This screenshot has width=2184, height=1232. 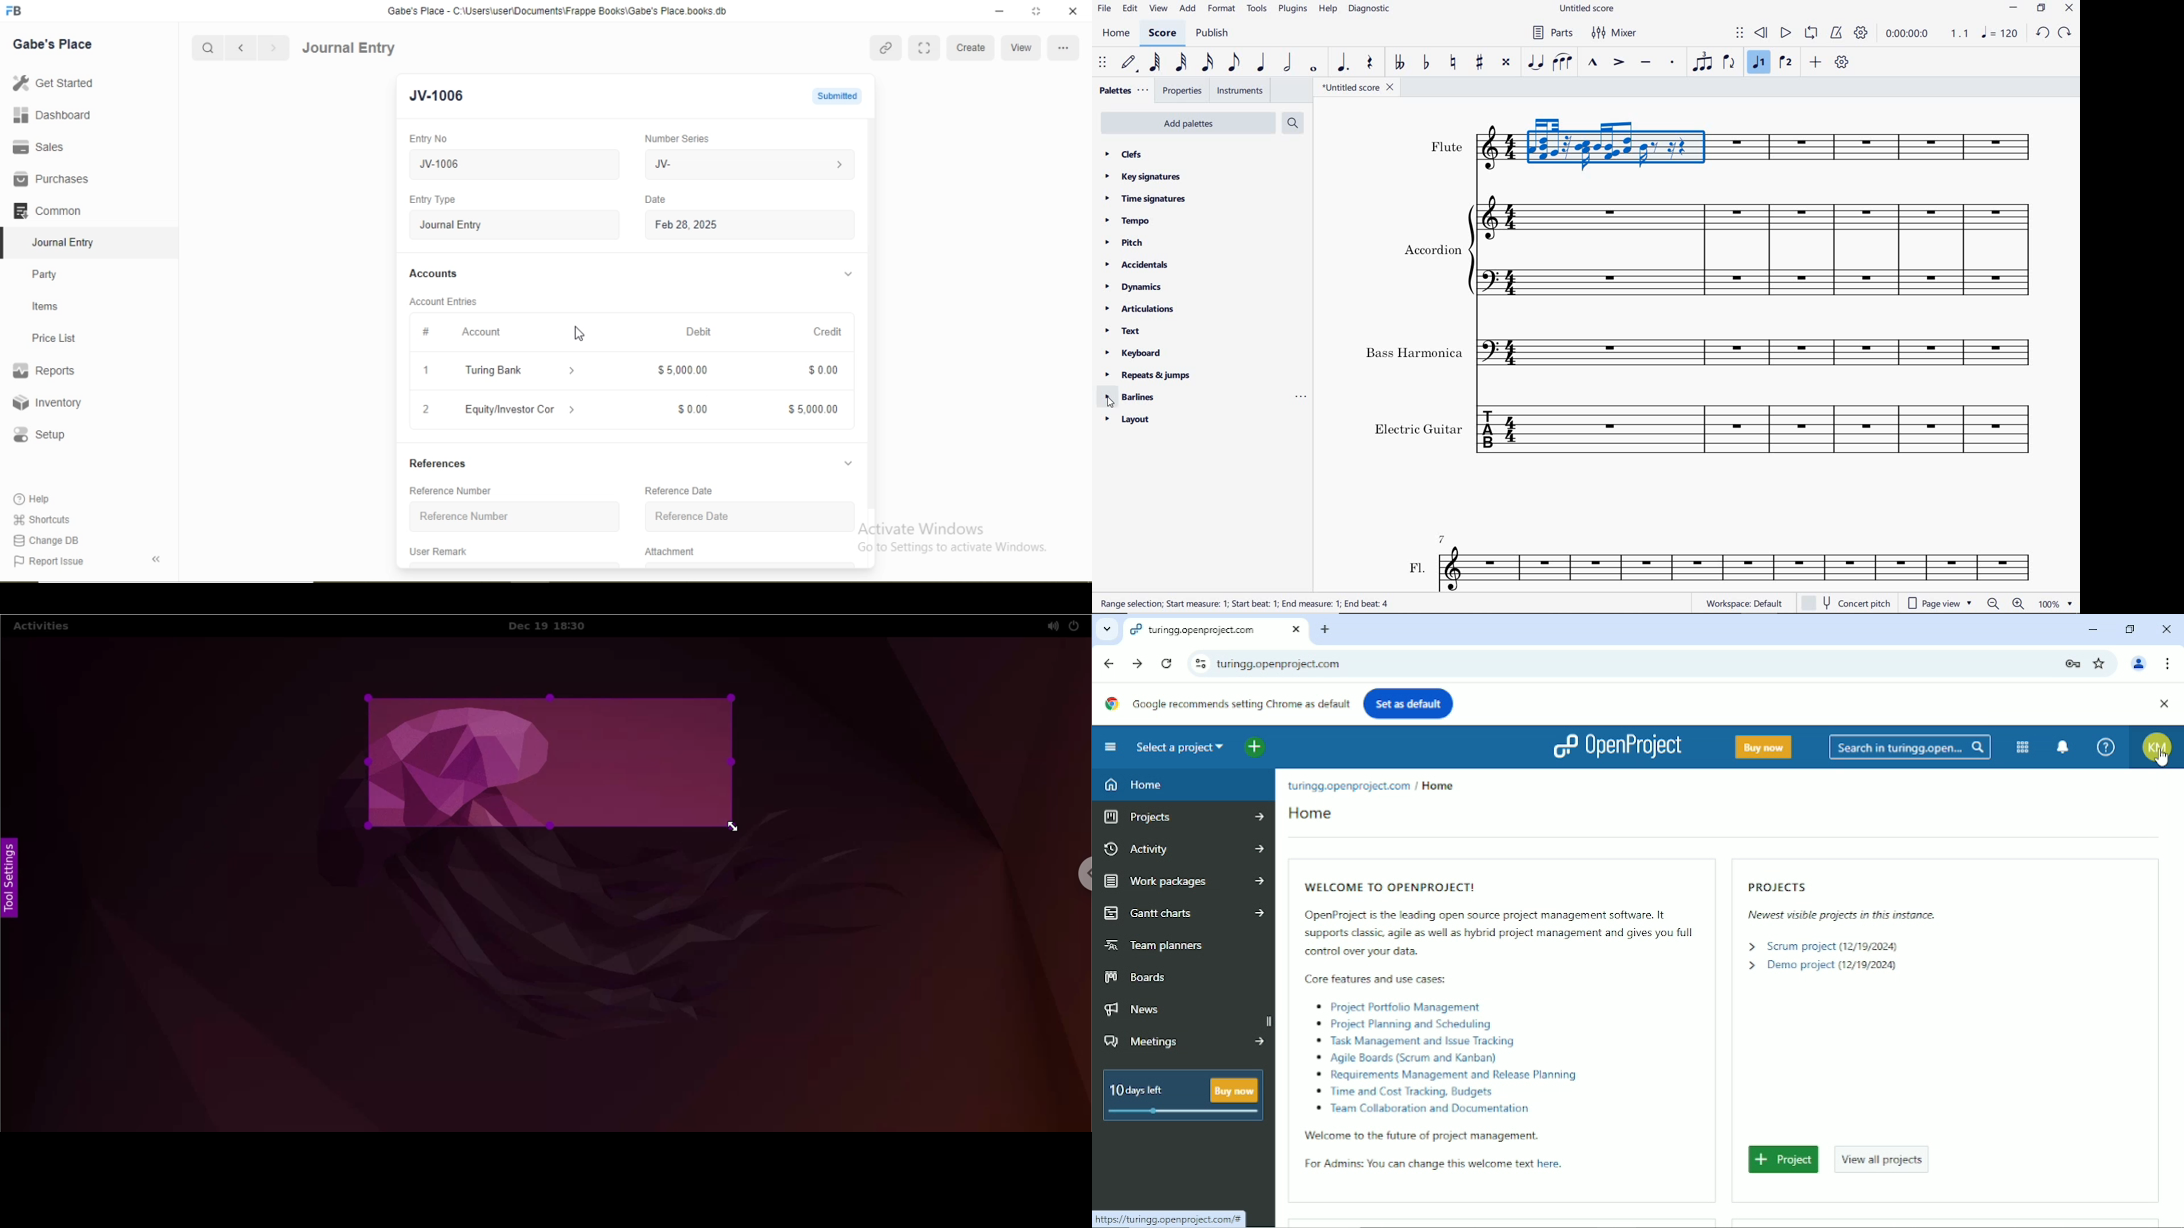 I want to click on workspace: default, so click(x=1742, y=603).